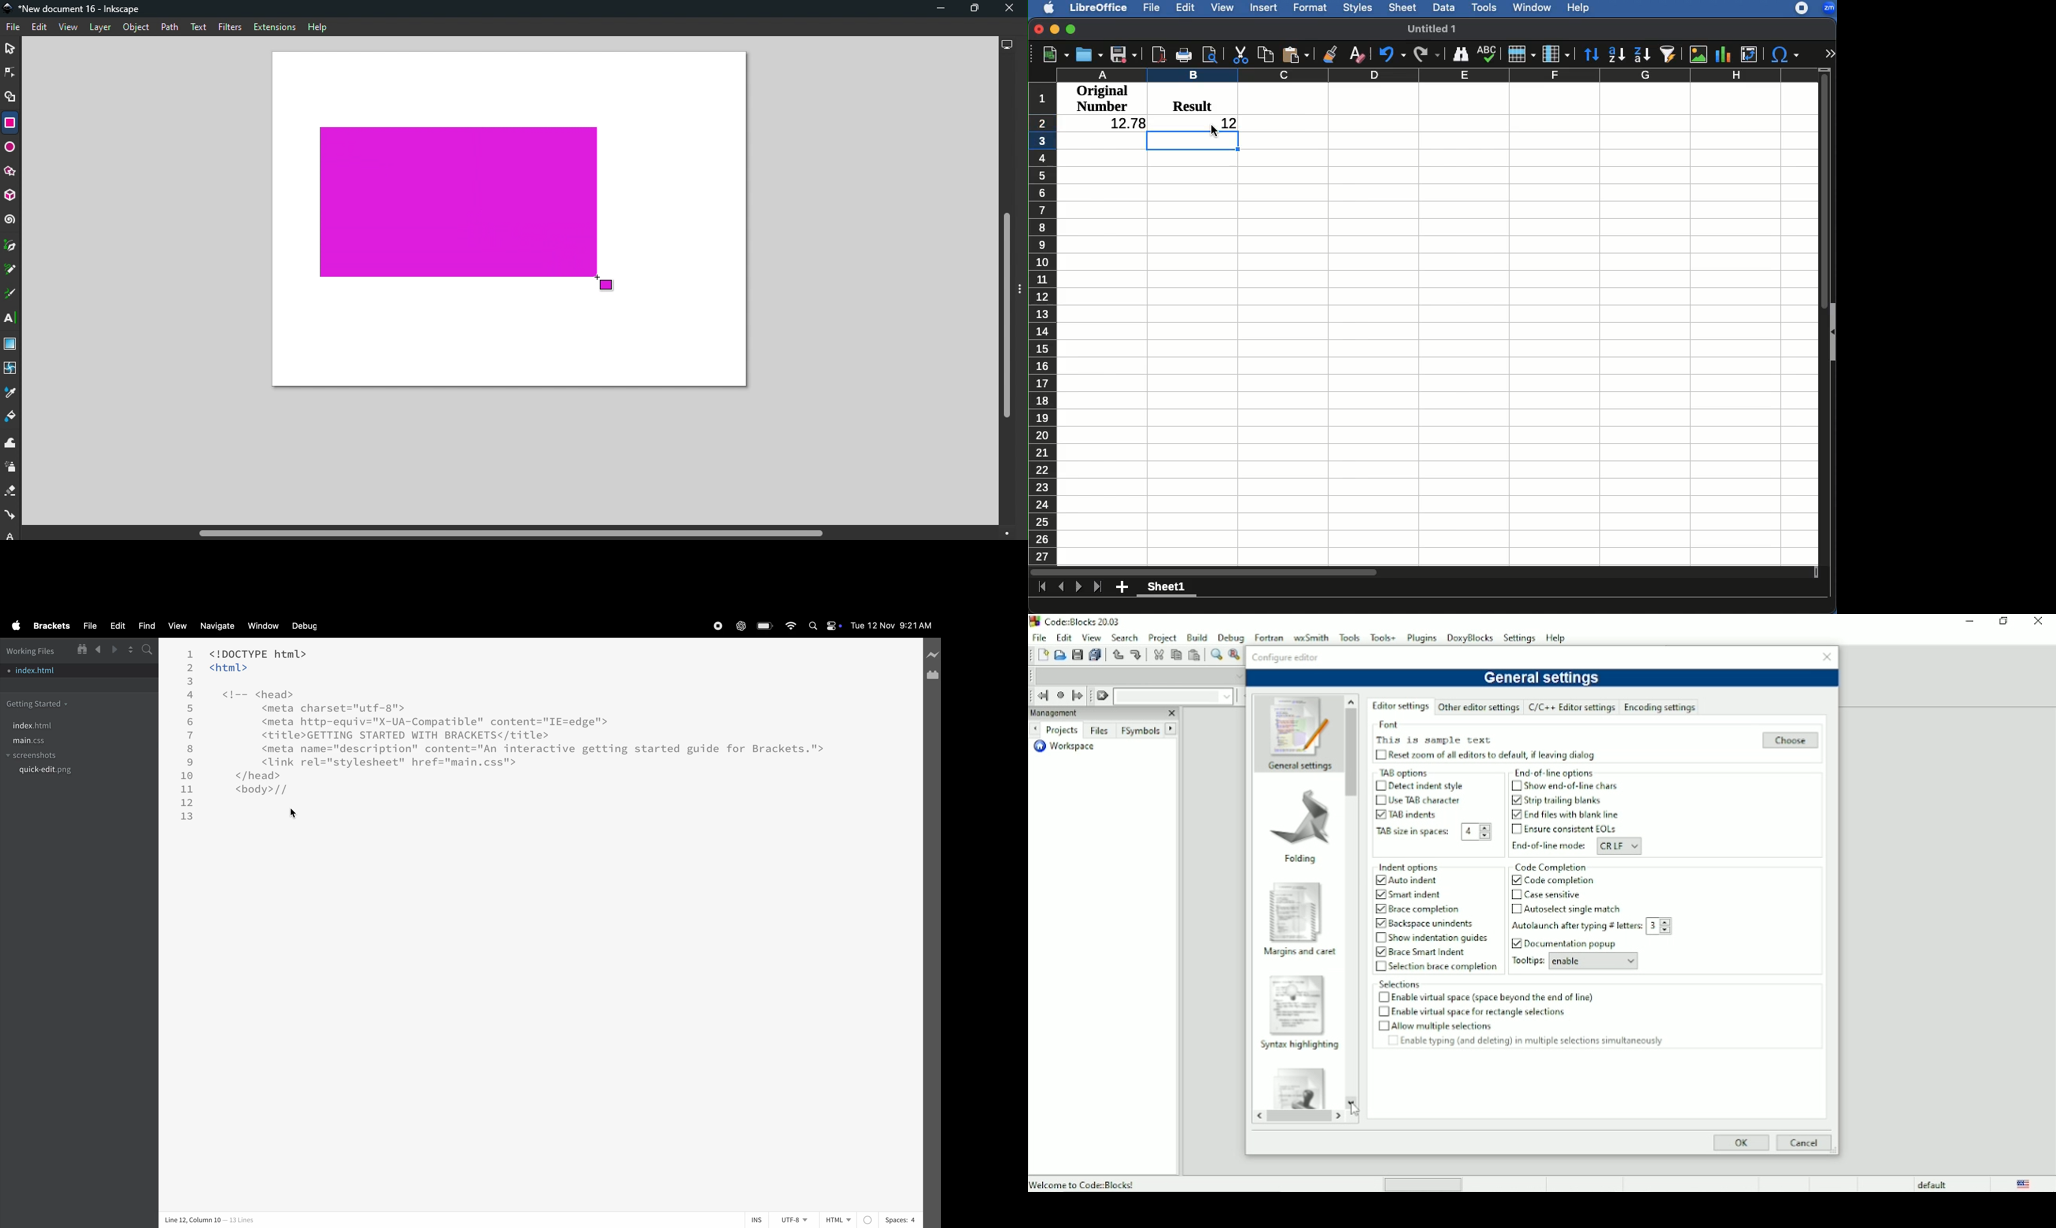 This screenshot has height=1232, width=2072. What do you see at coordinates (230, 29) in the screenshot?
I see `Filters` at bounding box center [230, 29].